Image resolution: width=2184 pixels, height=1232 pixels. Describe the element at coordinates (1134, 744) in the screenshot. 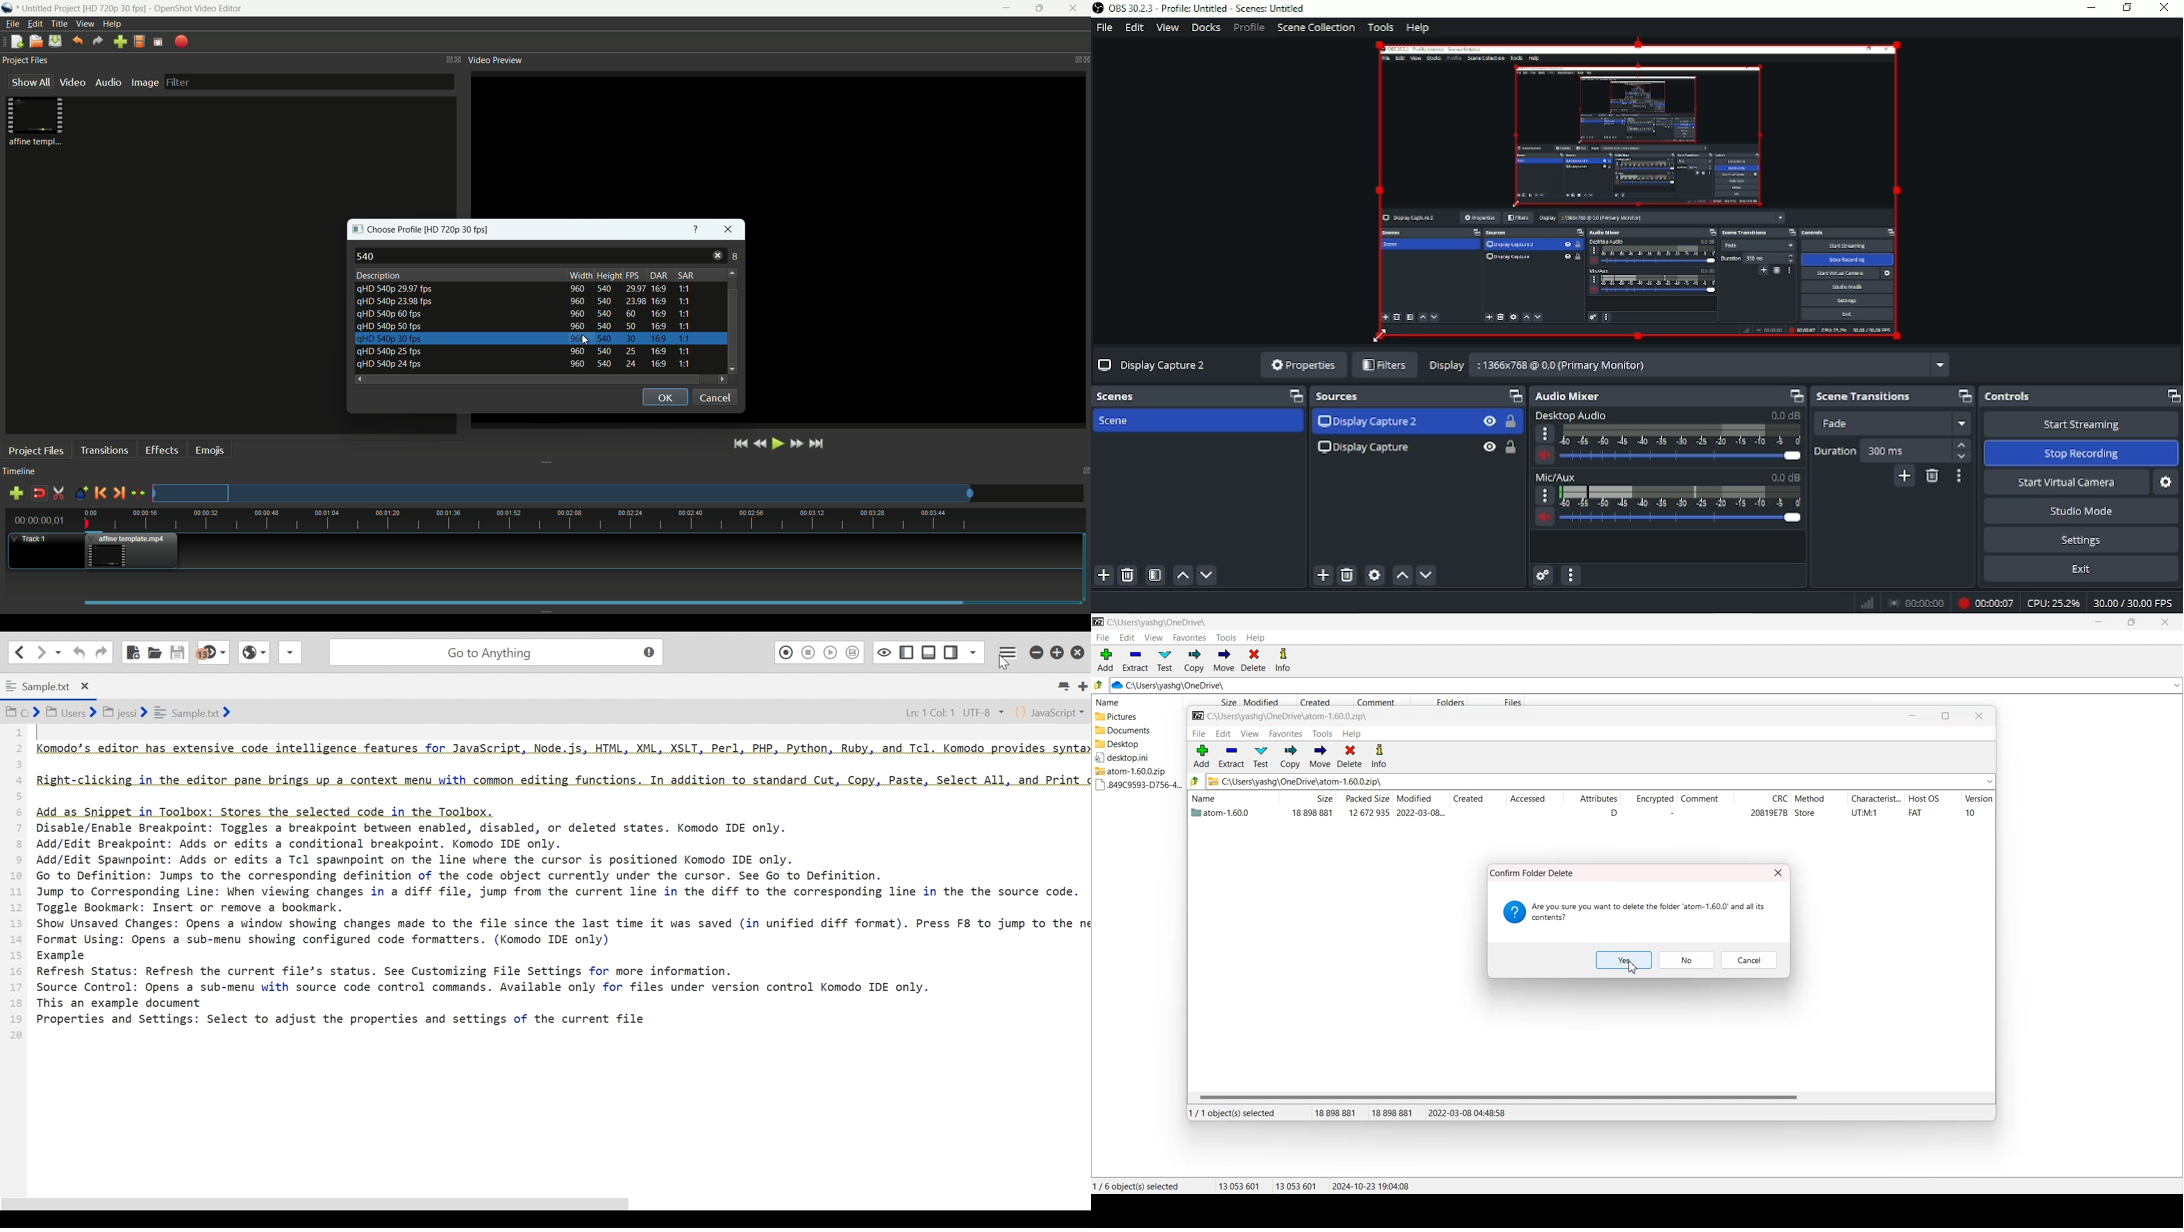

I see `Desktop File` at that location.